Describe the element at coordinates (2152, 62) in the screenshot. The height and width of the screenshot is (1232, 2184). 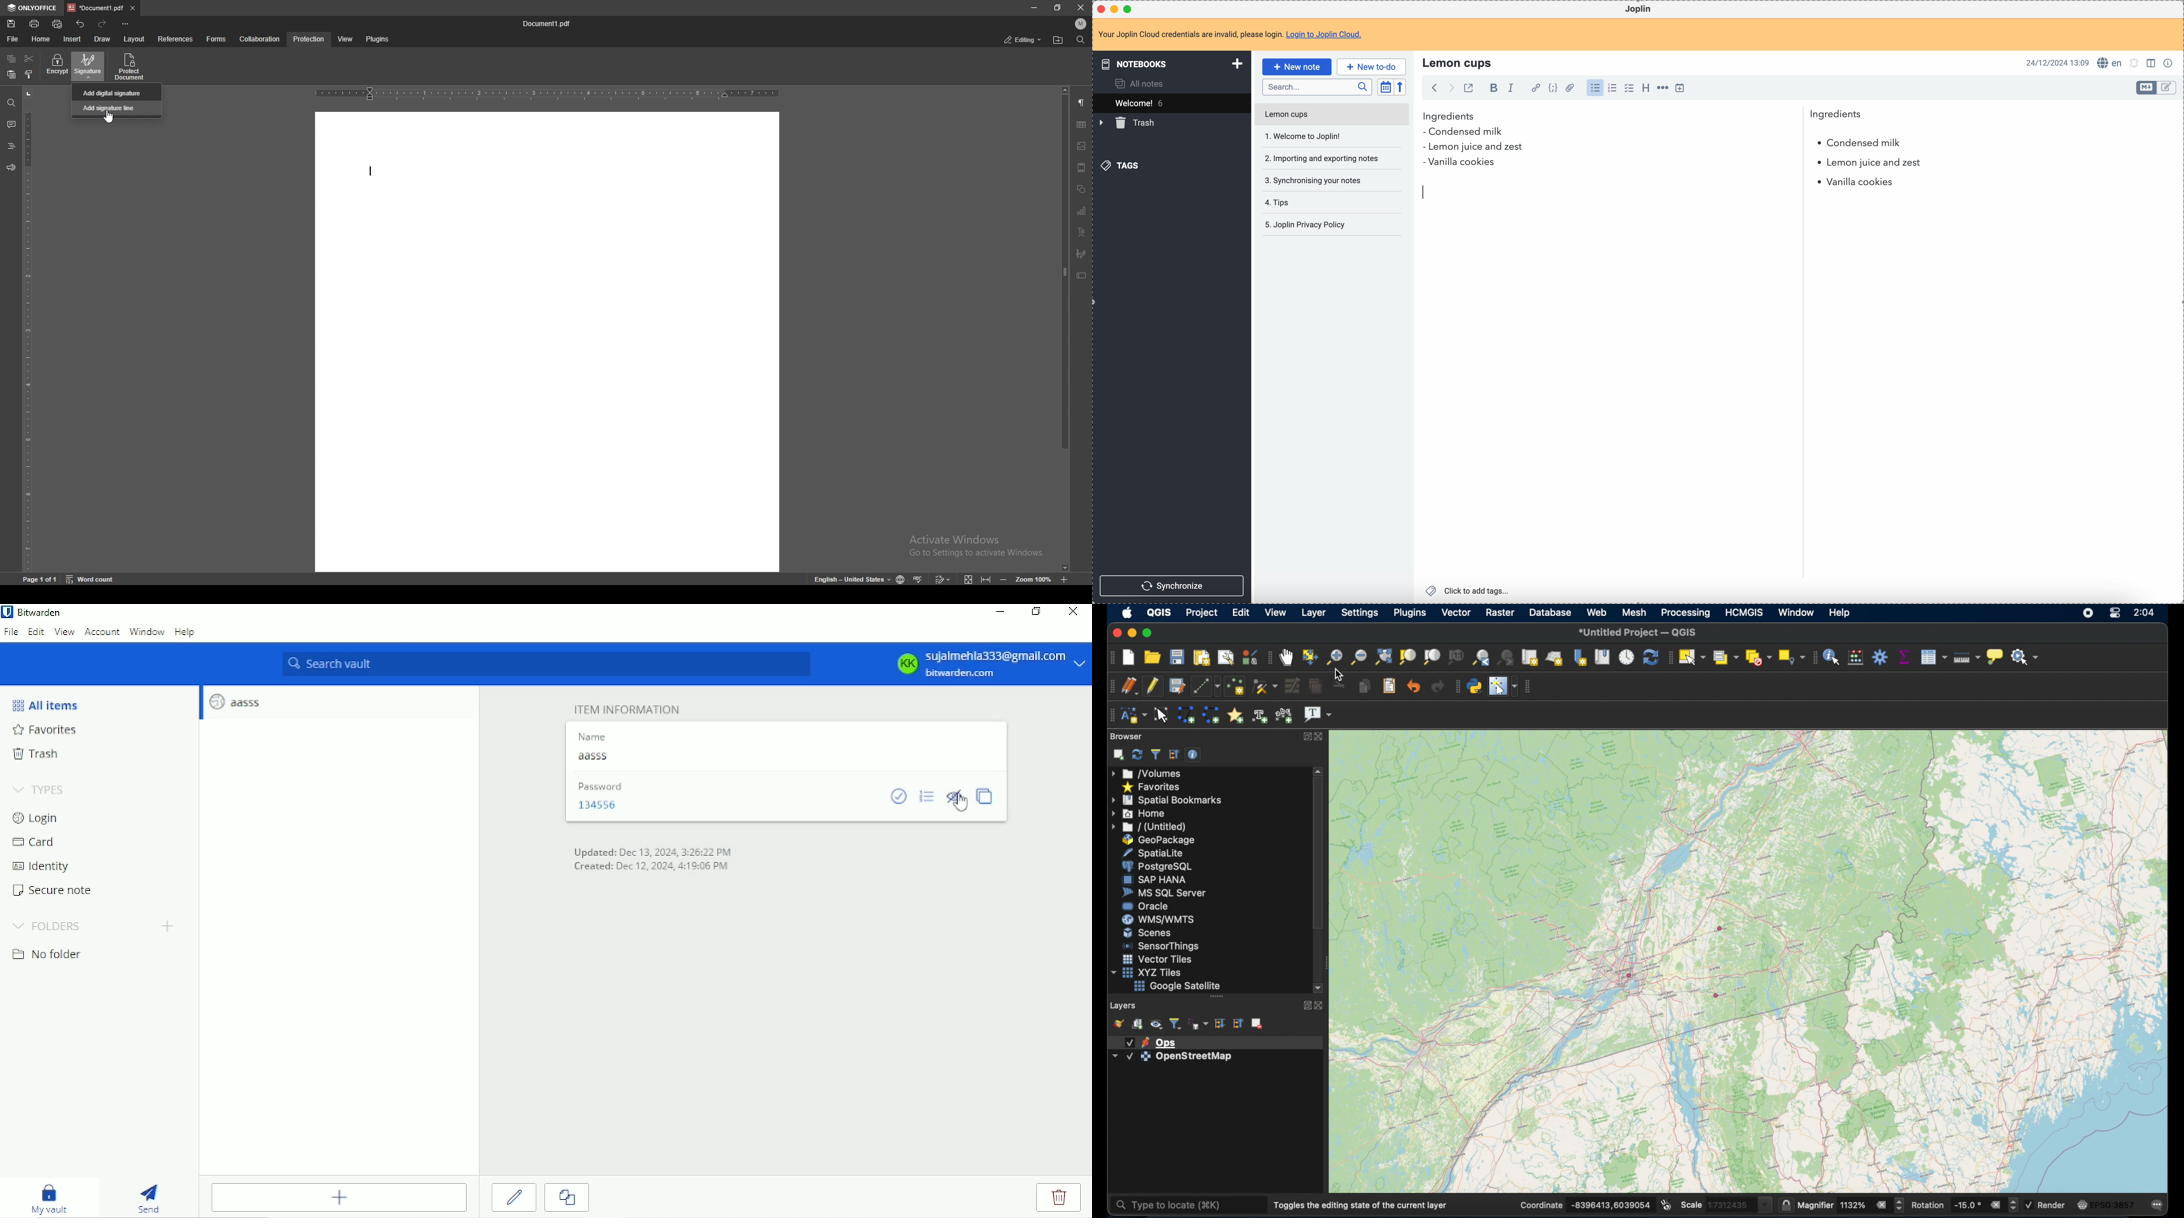
I see `toggle edit layout` at that location.